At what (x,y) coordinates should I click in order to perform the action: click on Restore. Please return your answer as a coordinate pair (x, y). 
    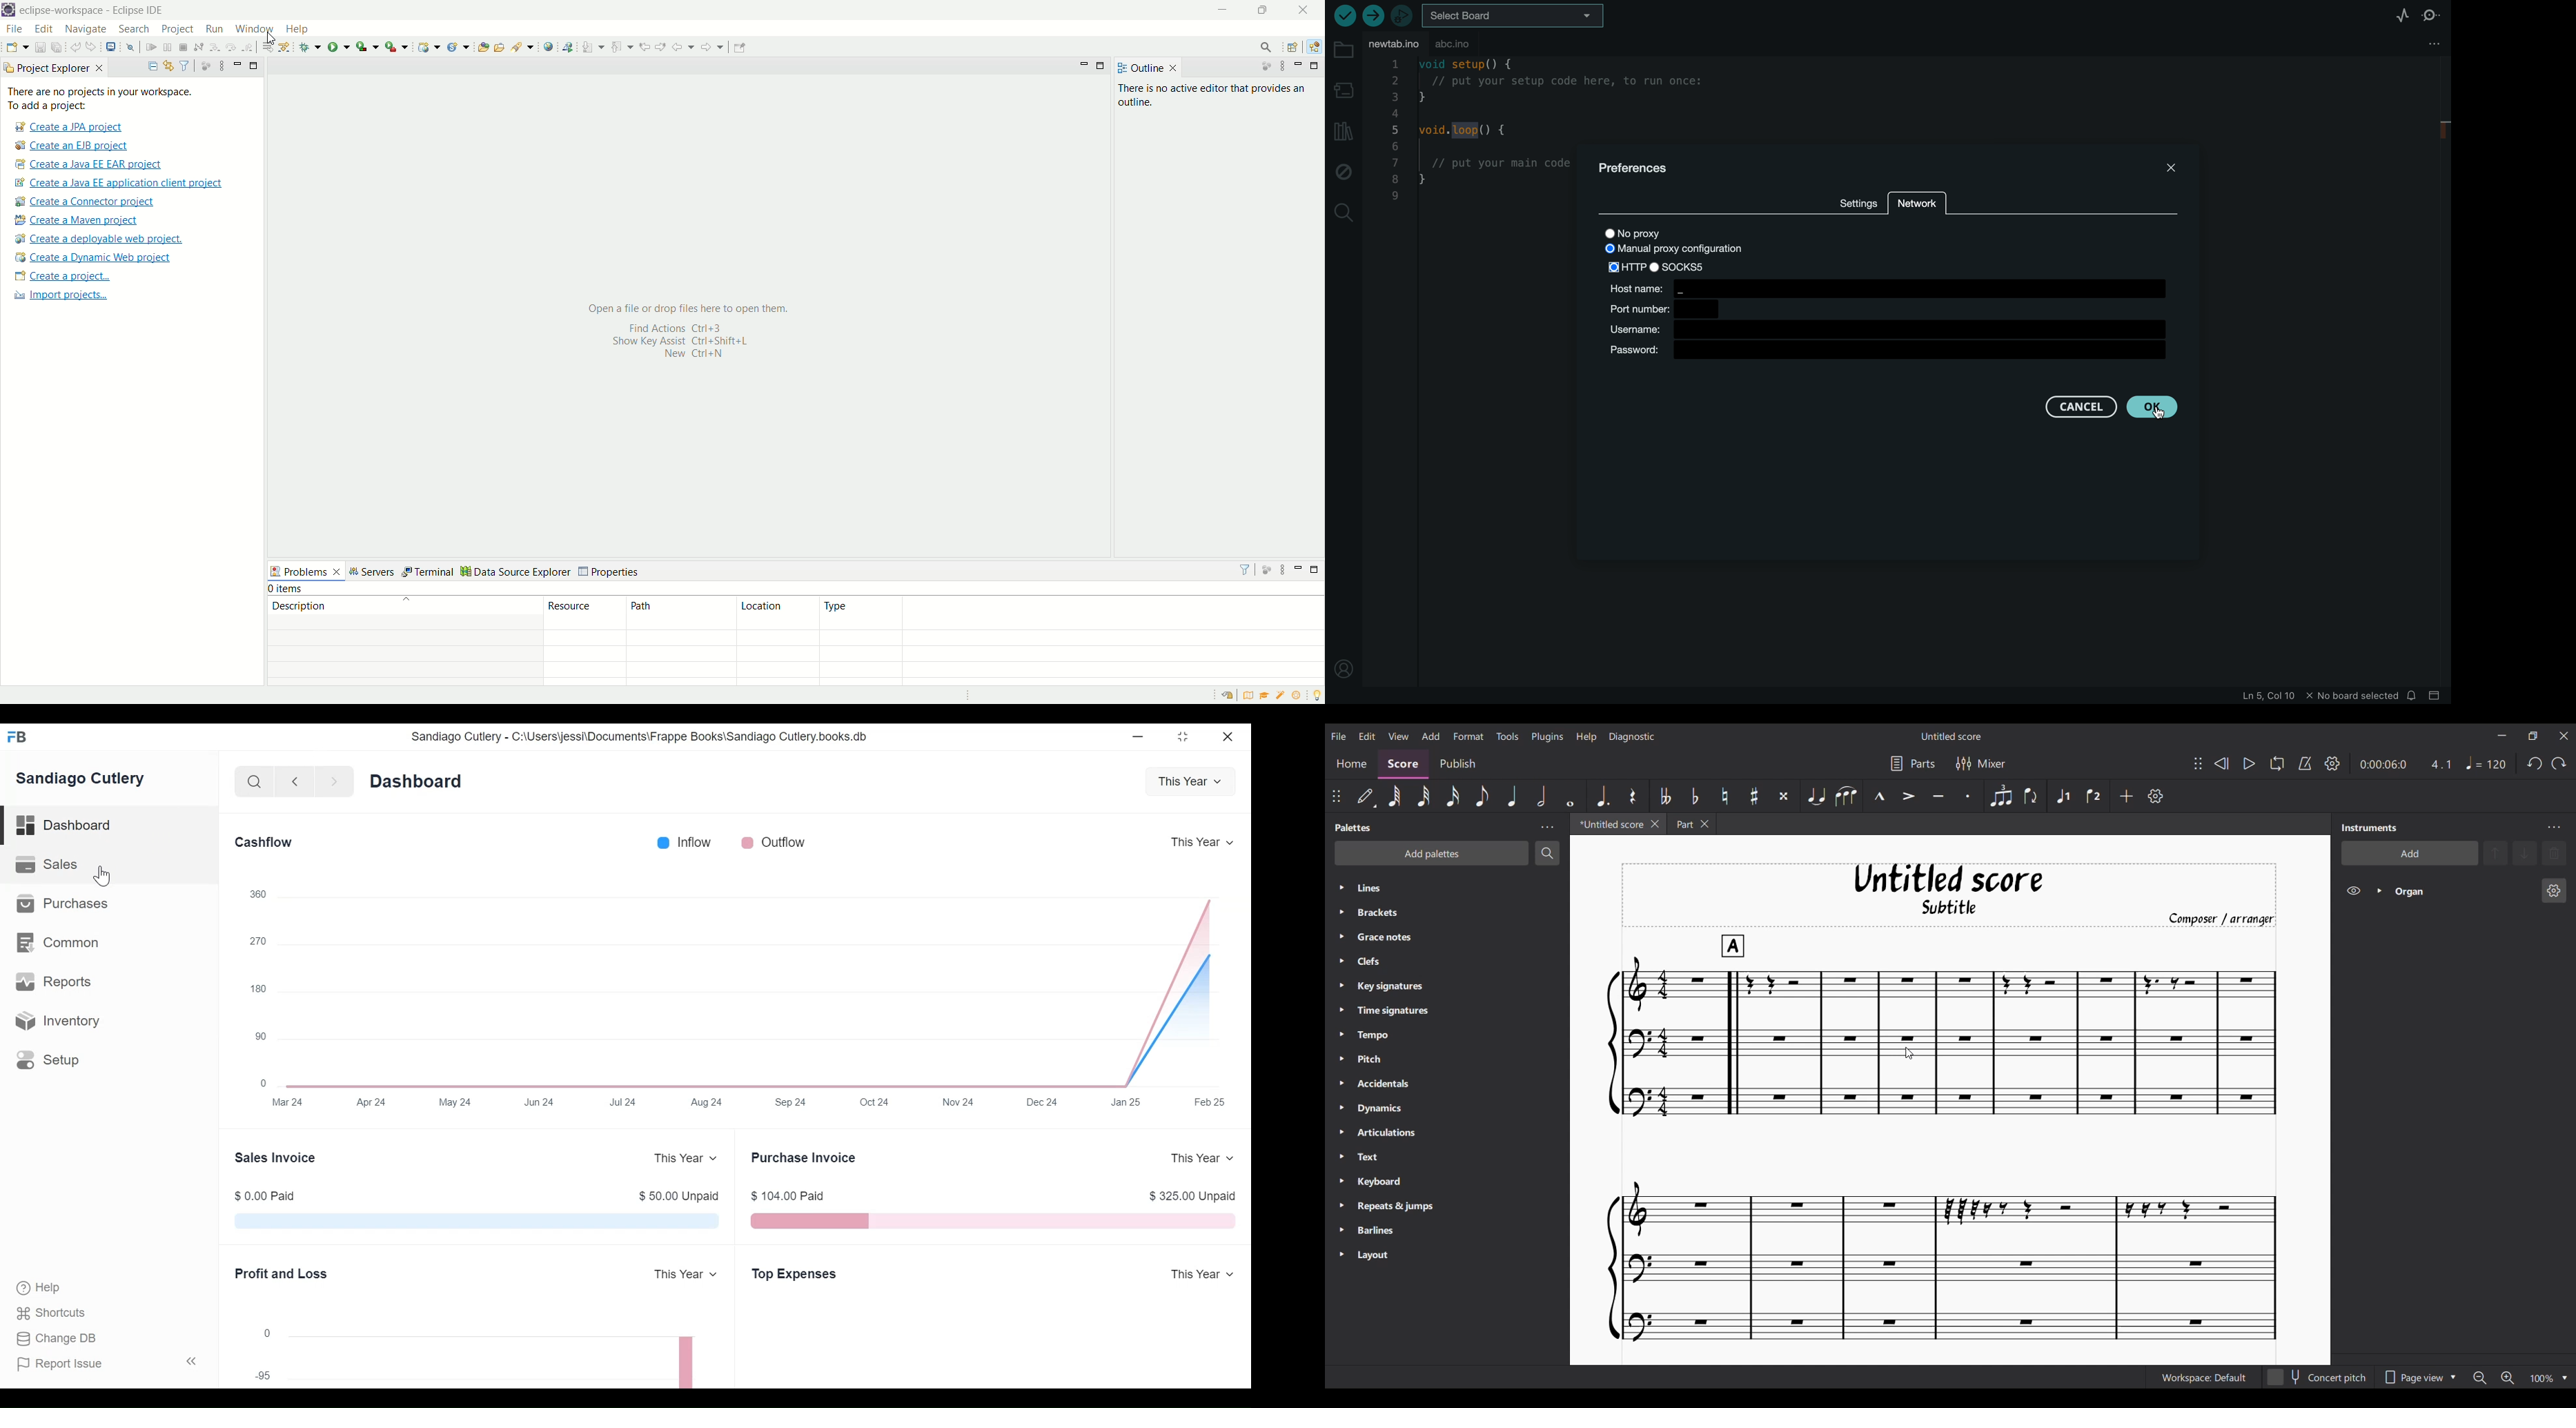
    Looking at the image, I should click on (1183, 738).